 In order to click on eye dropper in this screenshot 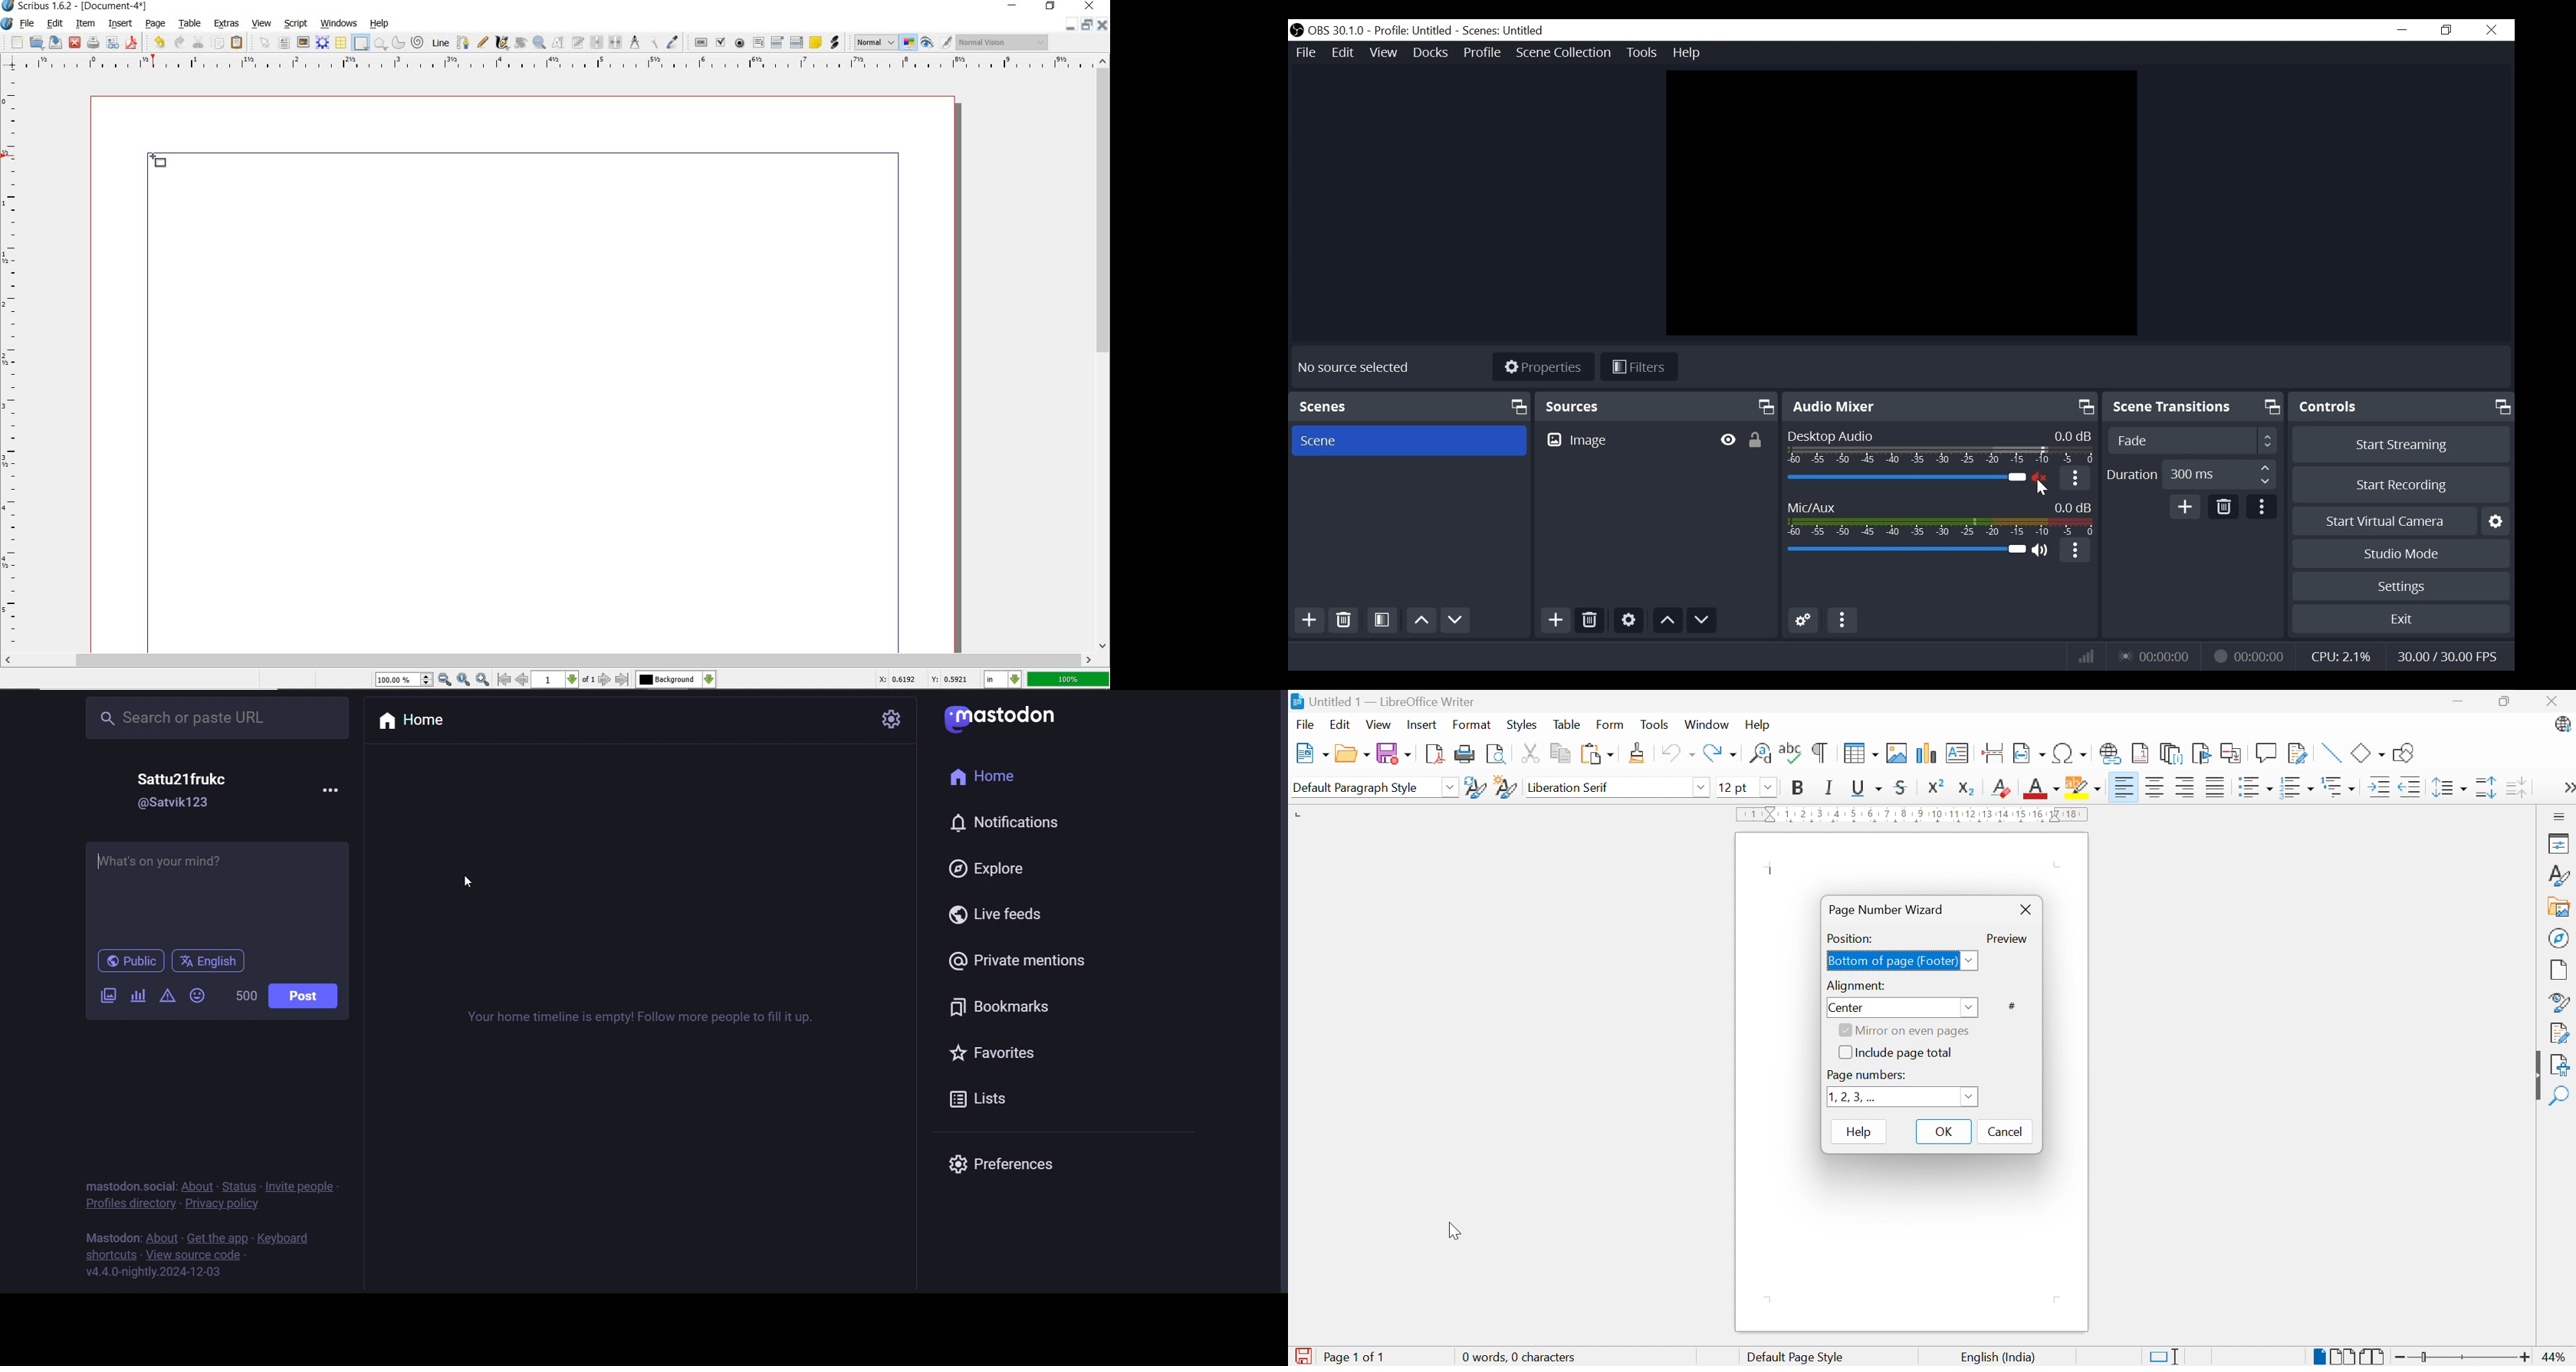, I will do `click(673, 40)`.